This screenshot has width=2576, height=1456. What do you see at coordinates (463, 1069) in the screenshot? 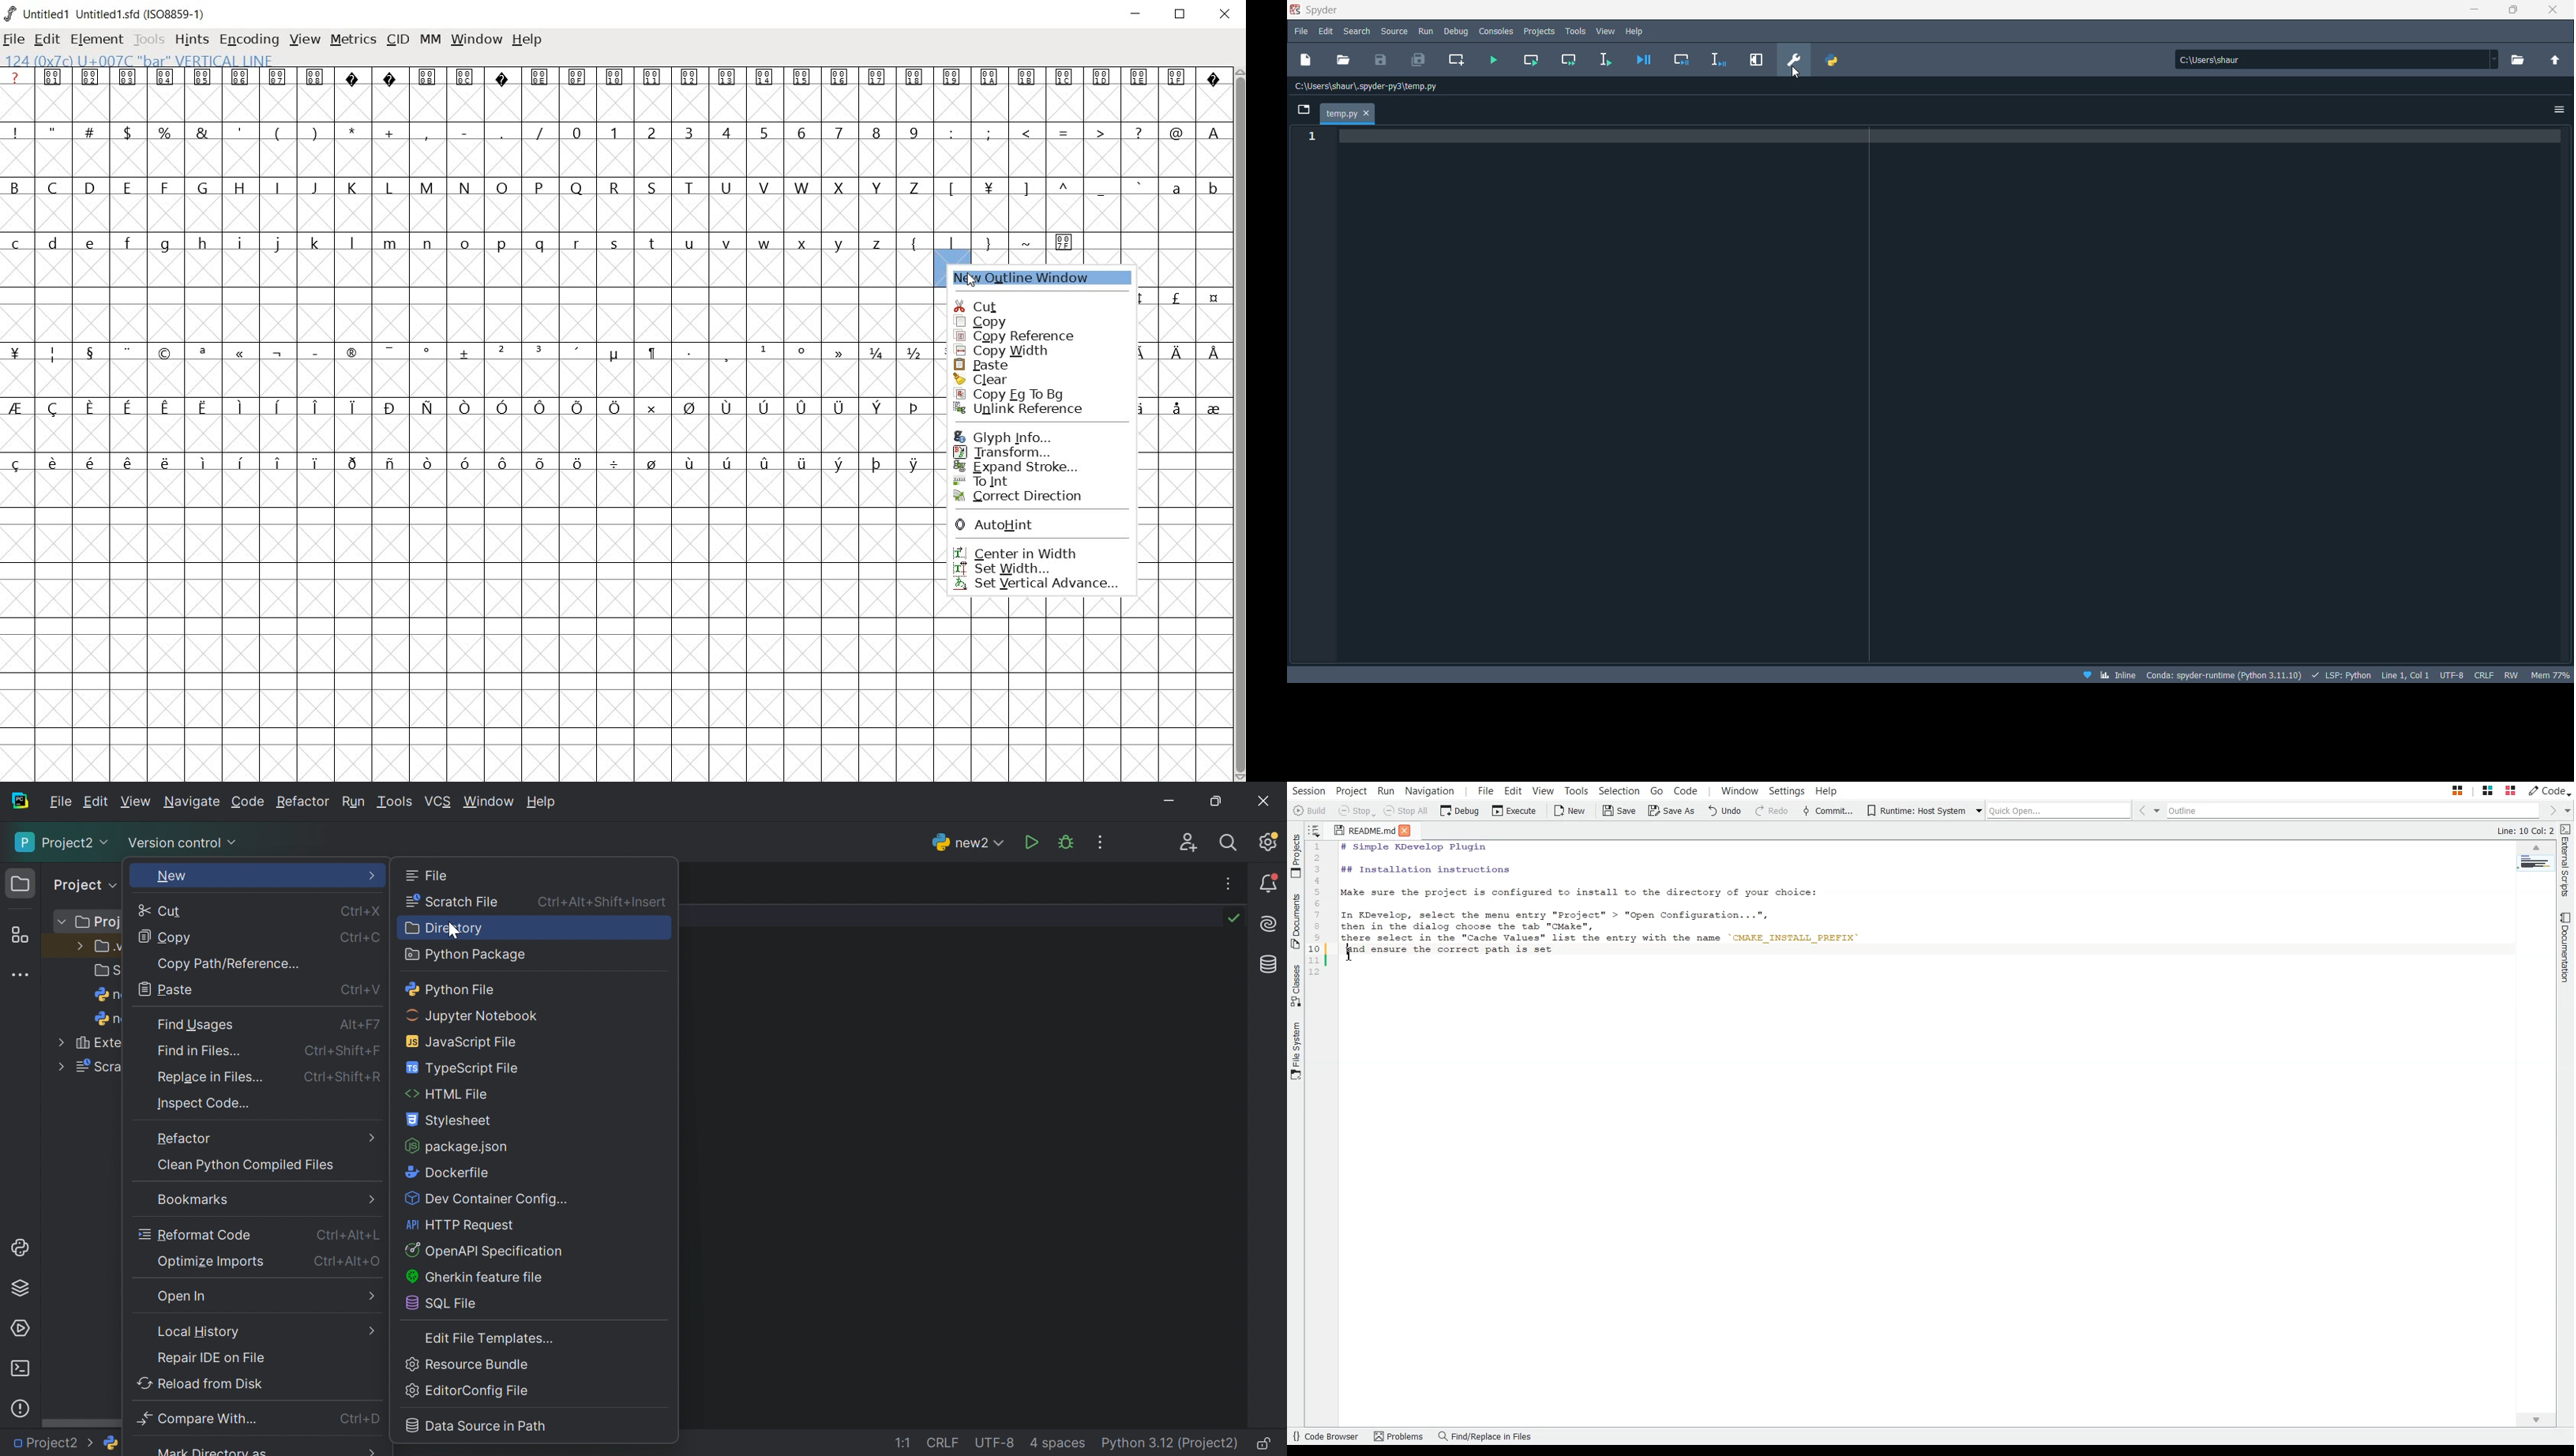
I see `TypeScript file` at bounding box center [463, 1069].